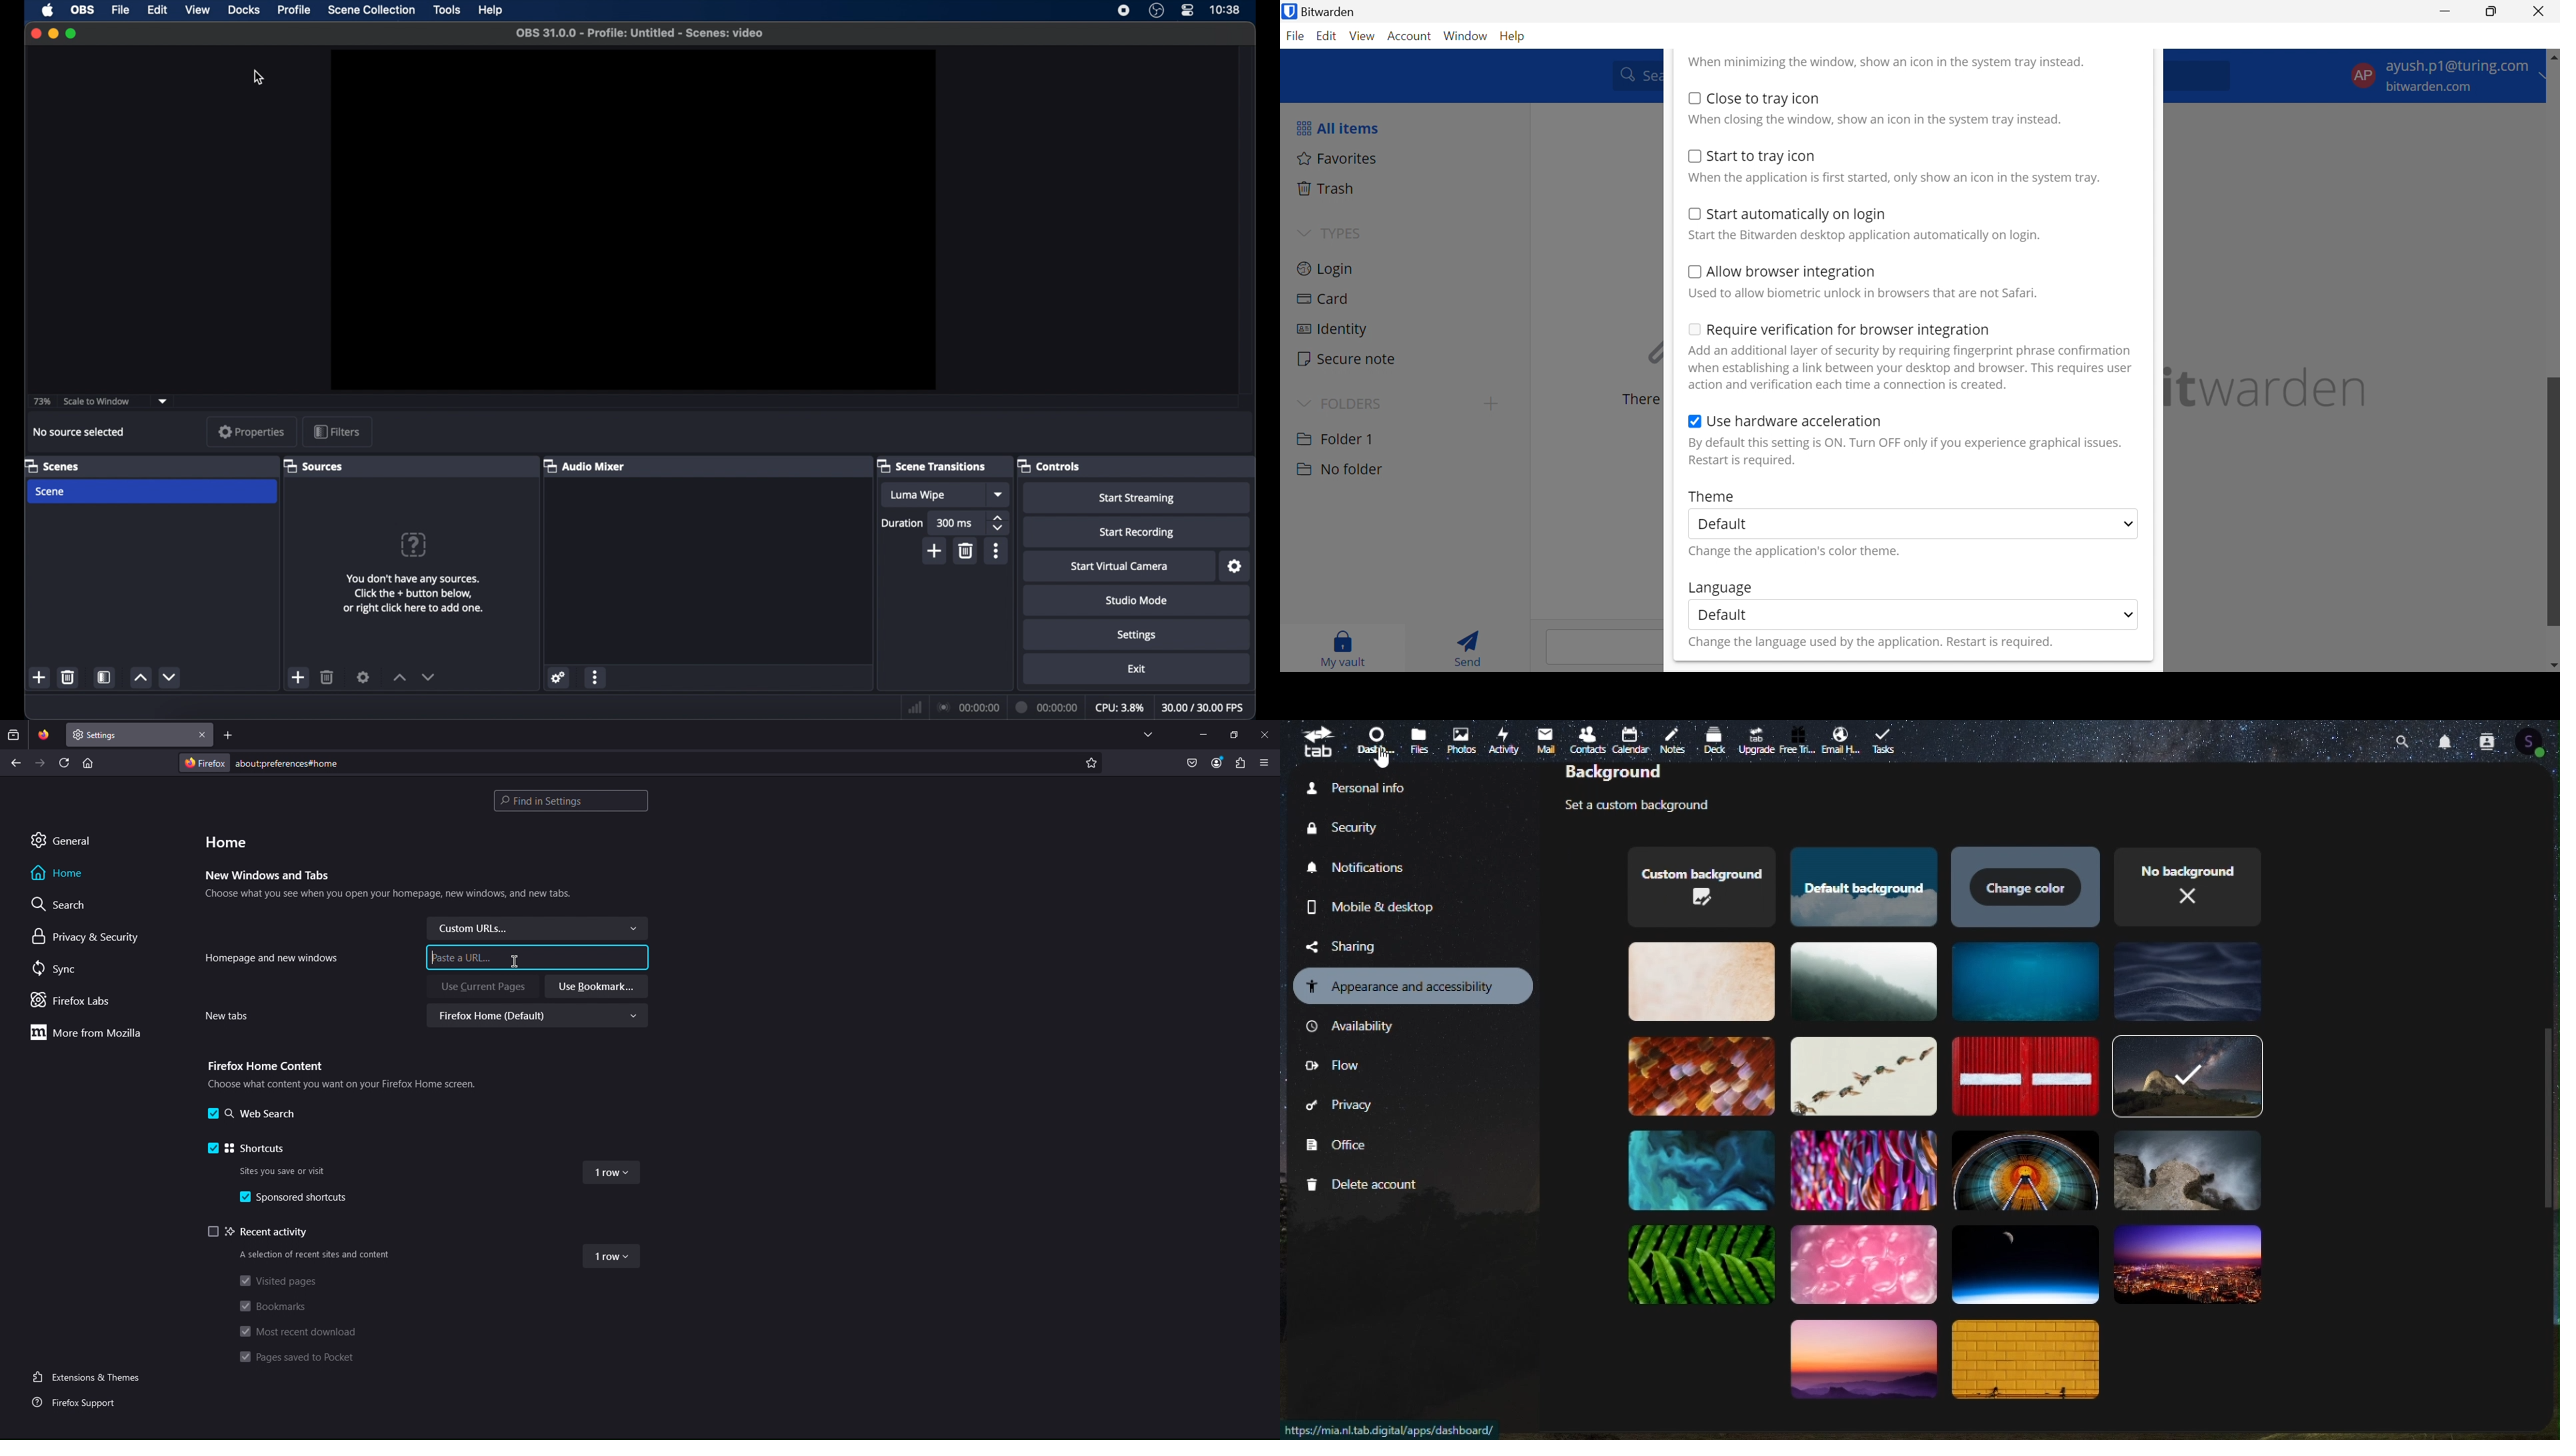  I want to click on Sync, so click(57, 969).